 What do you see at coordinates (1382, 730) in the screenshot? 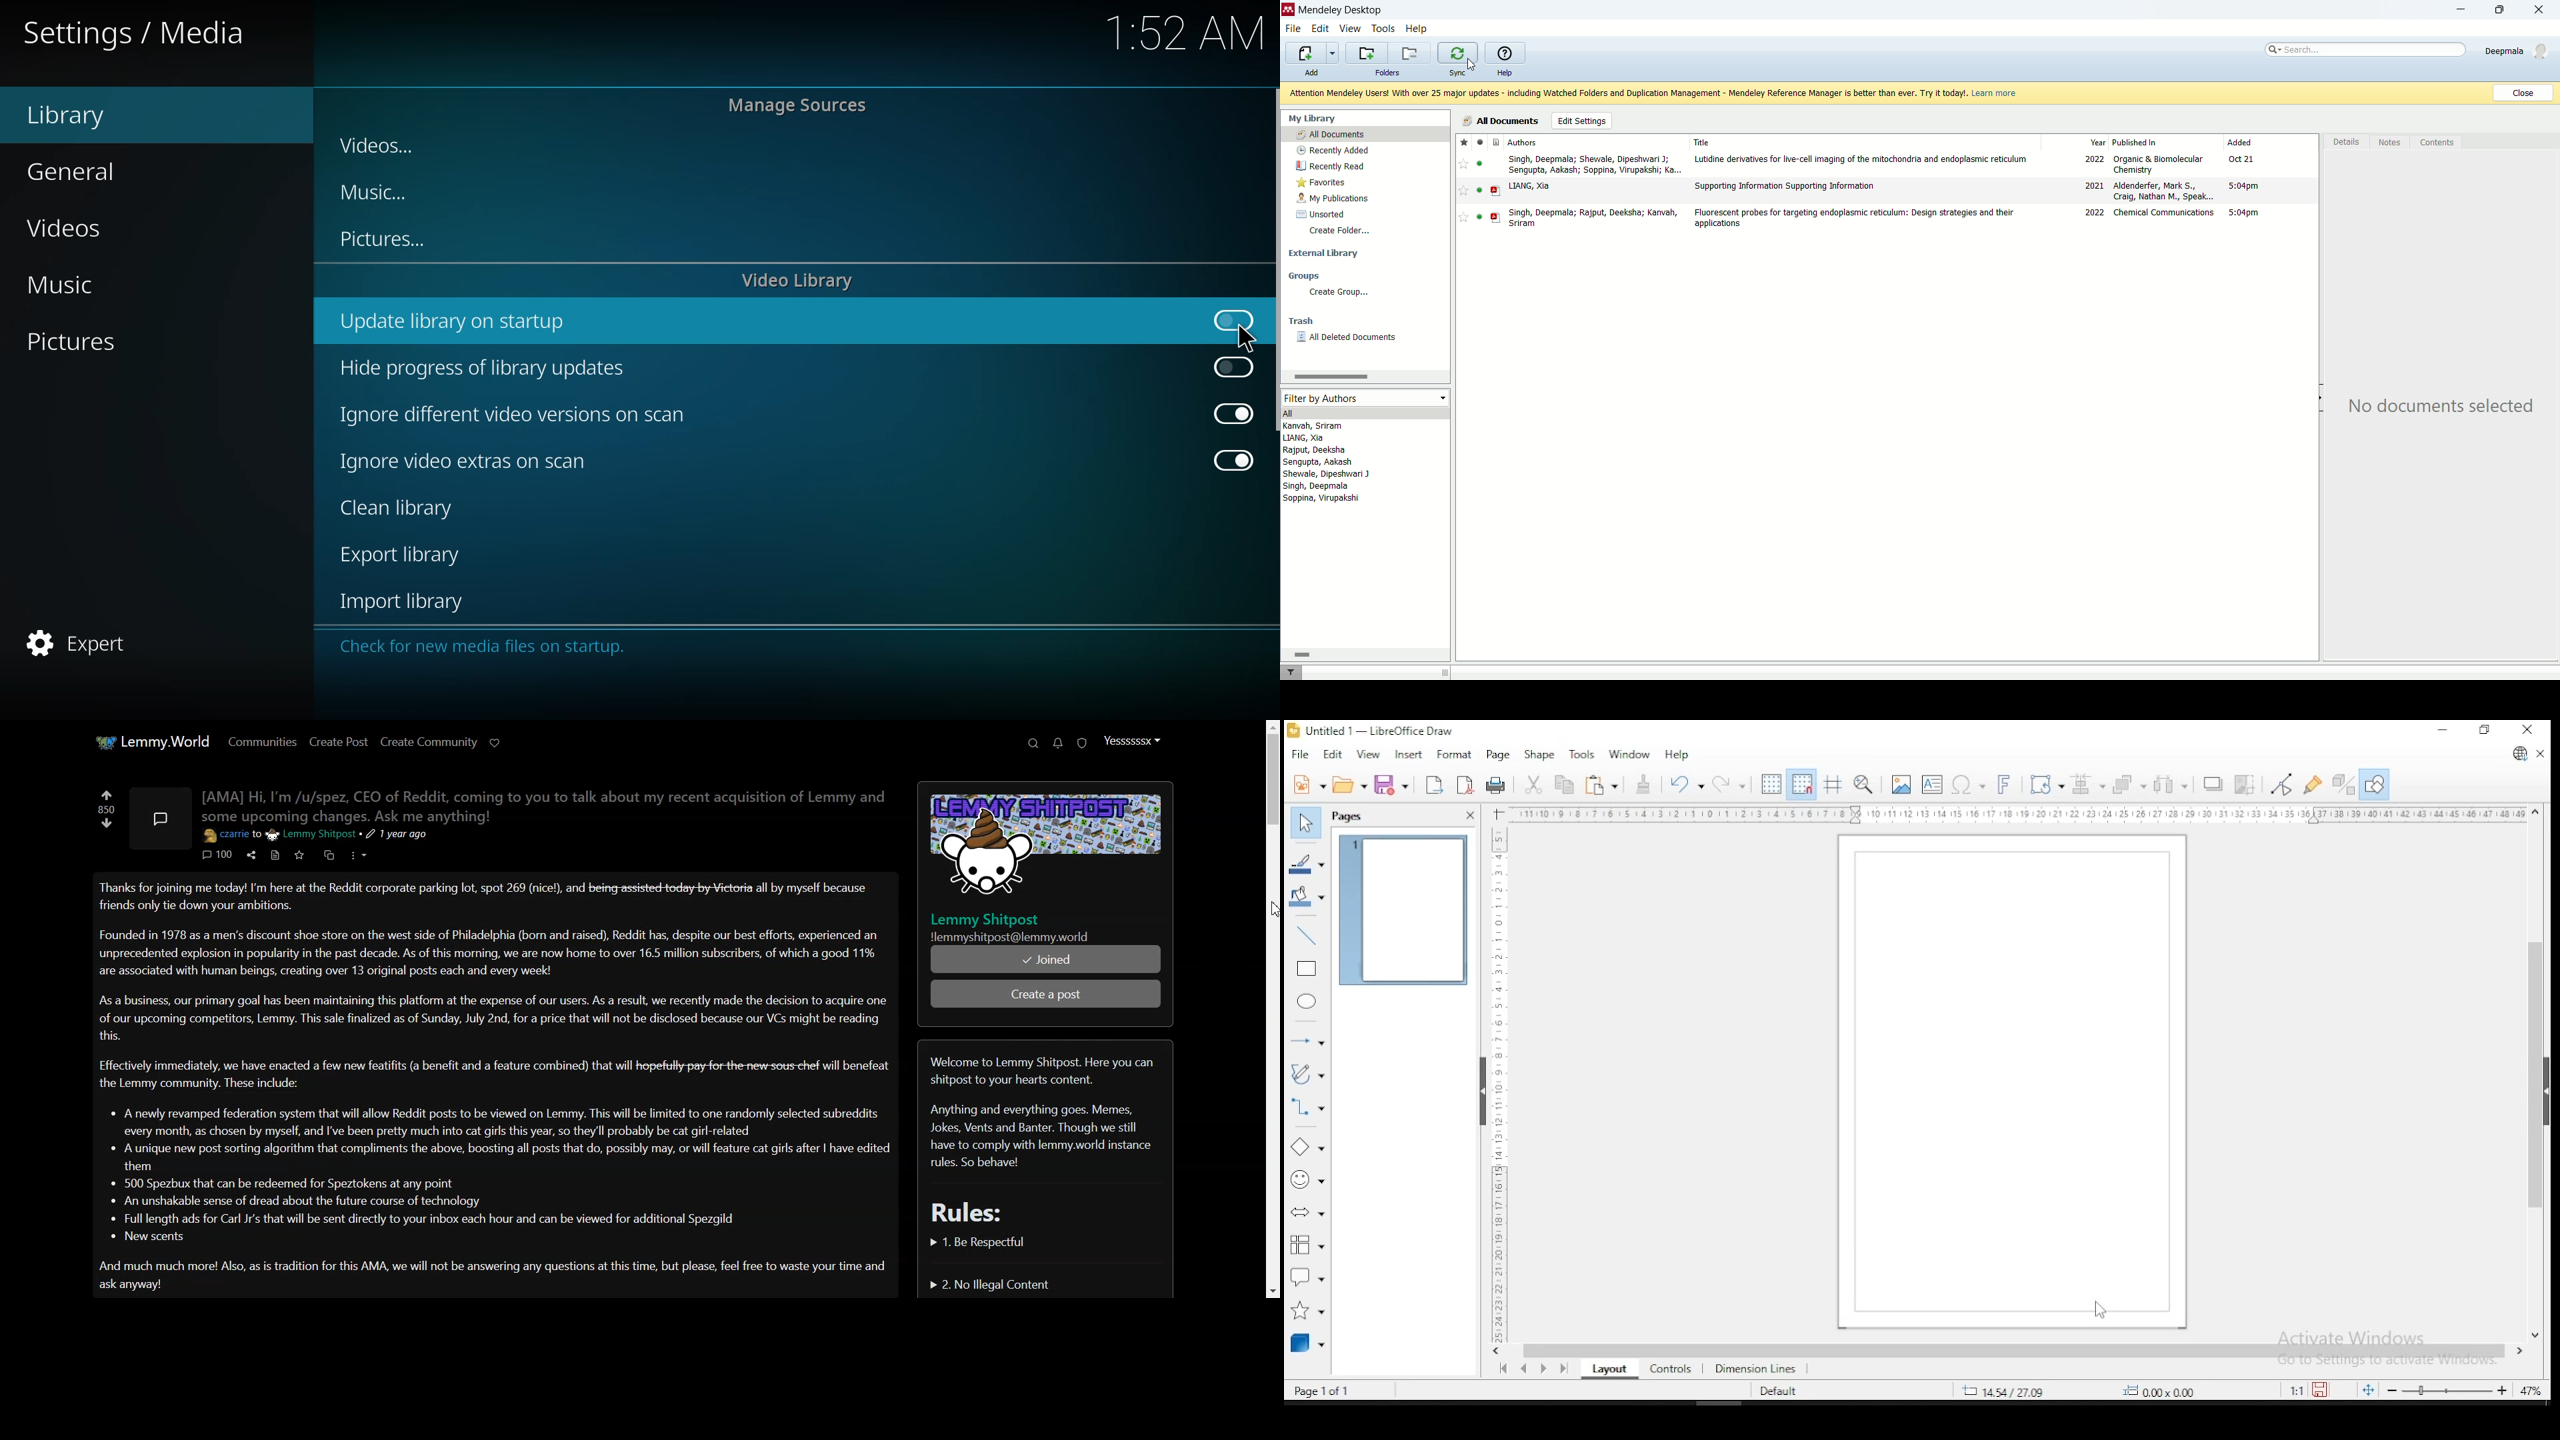
I see `icon and file name` at bounding box center [1382, 730].